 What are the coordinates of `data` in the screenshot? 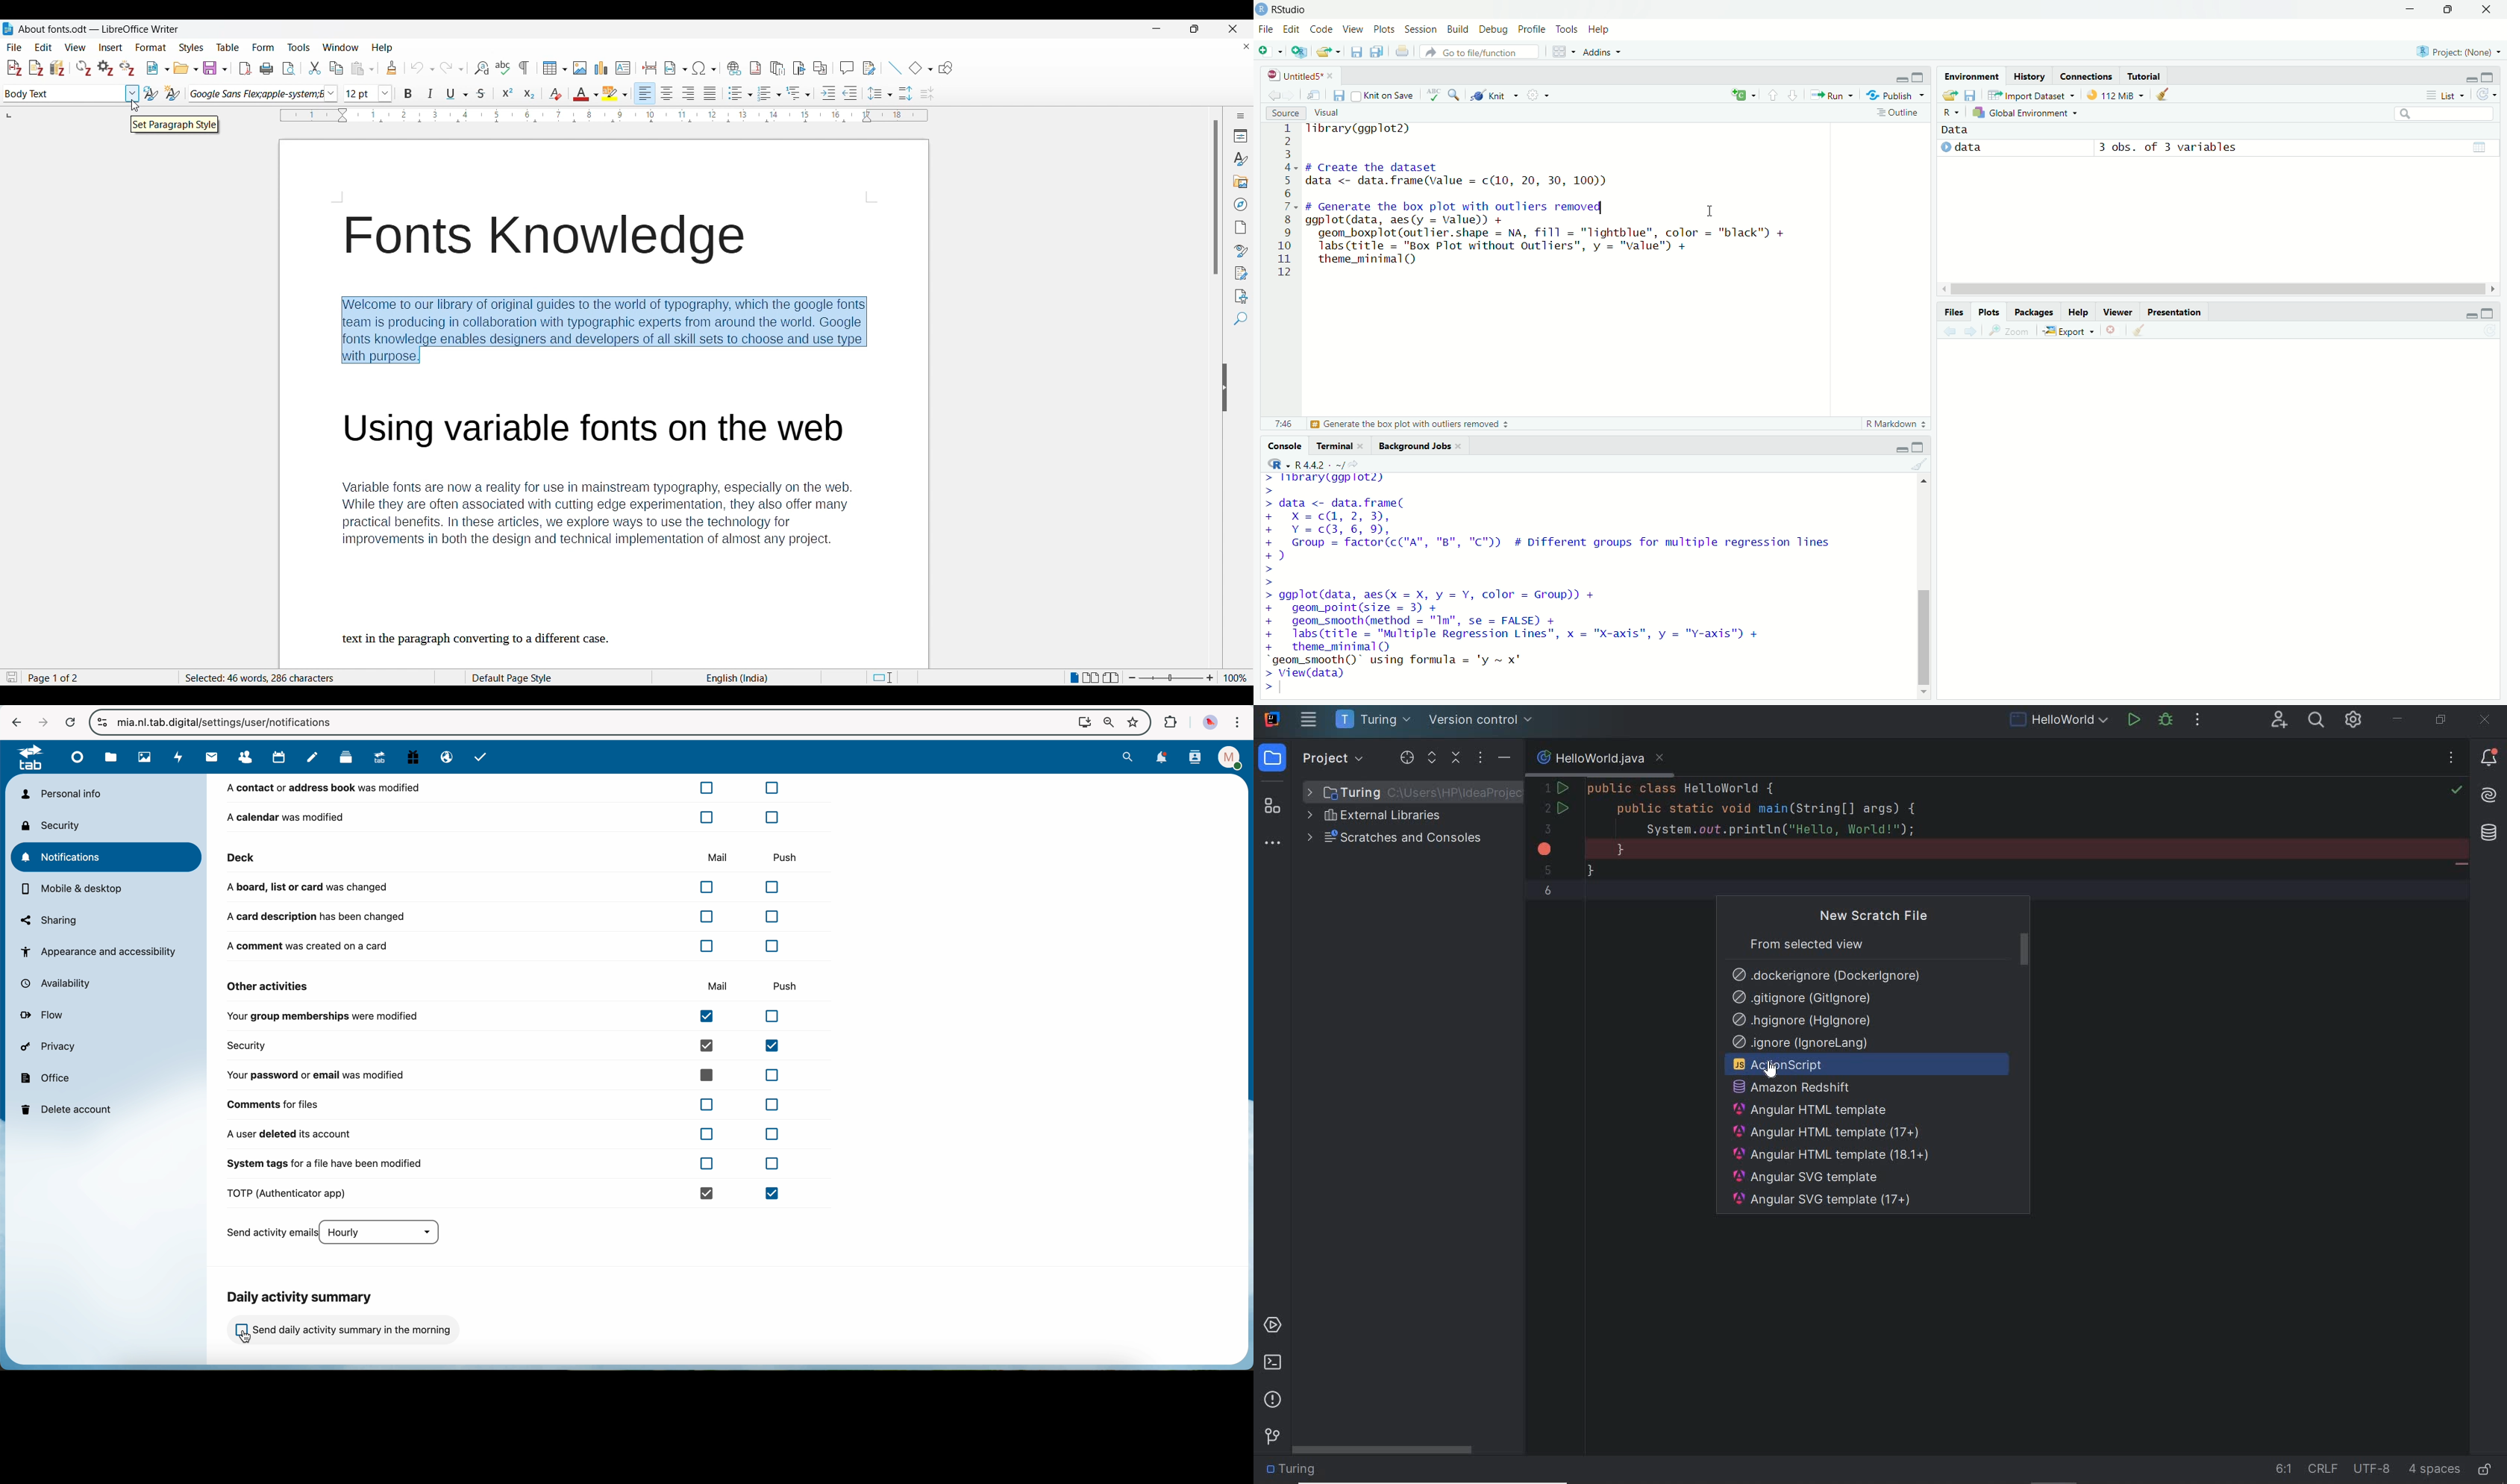 It's located at (1964, 130).